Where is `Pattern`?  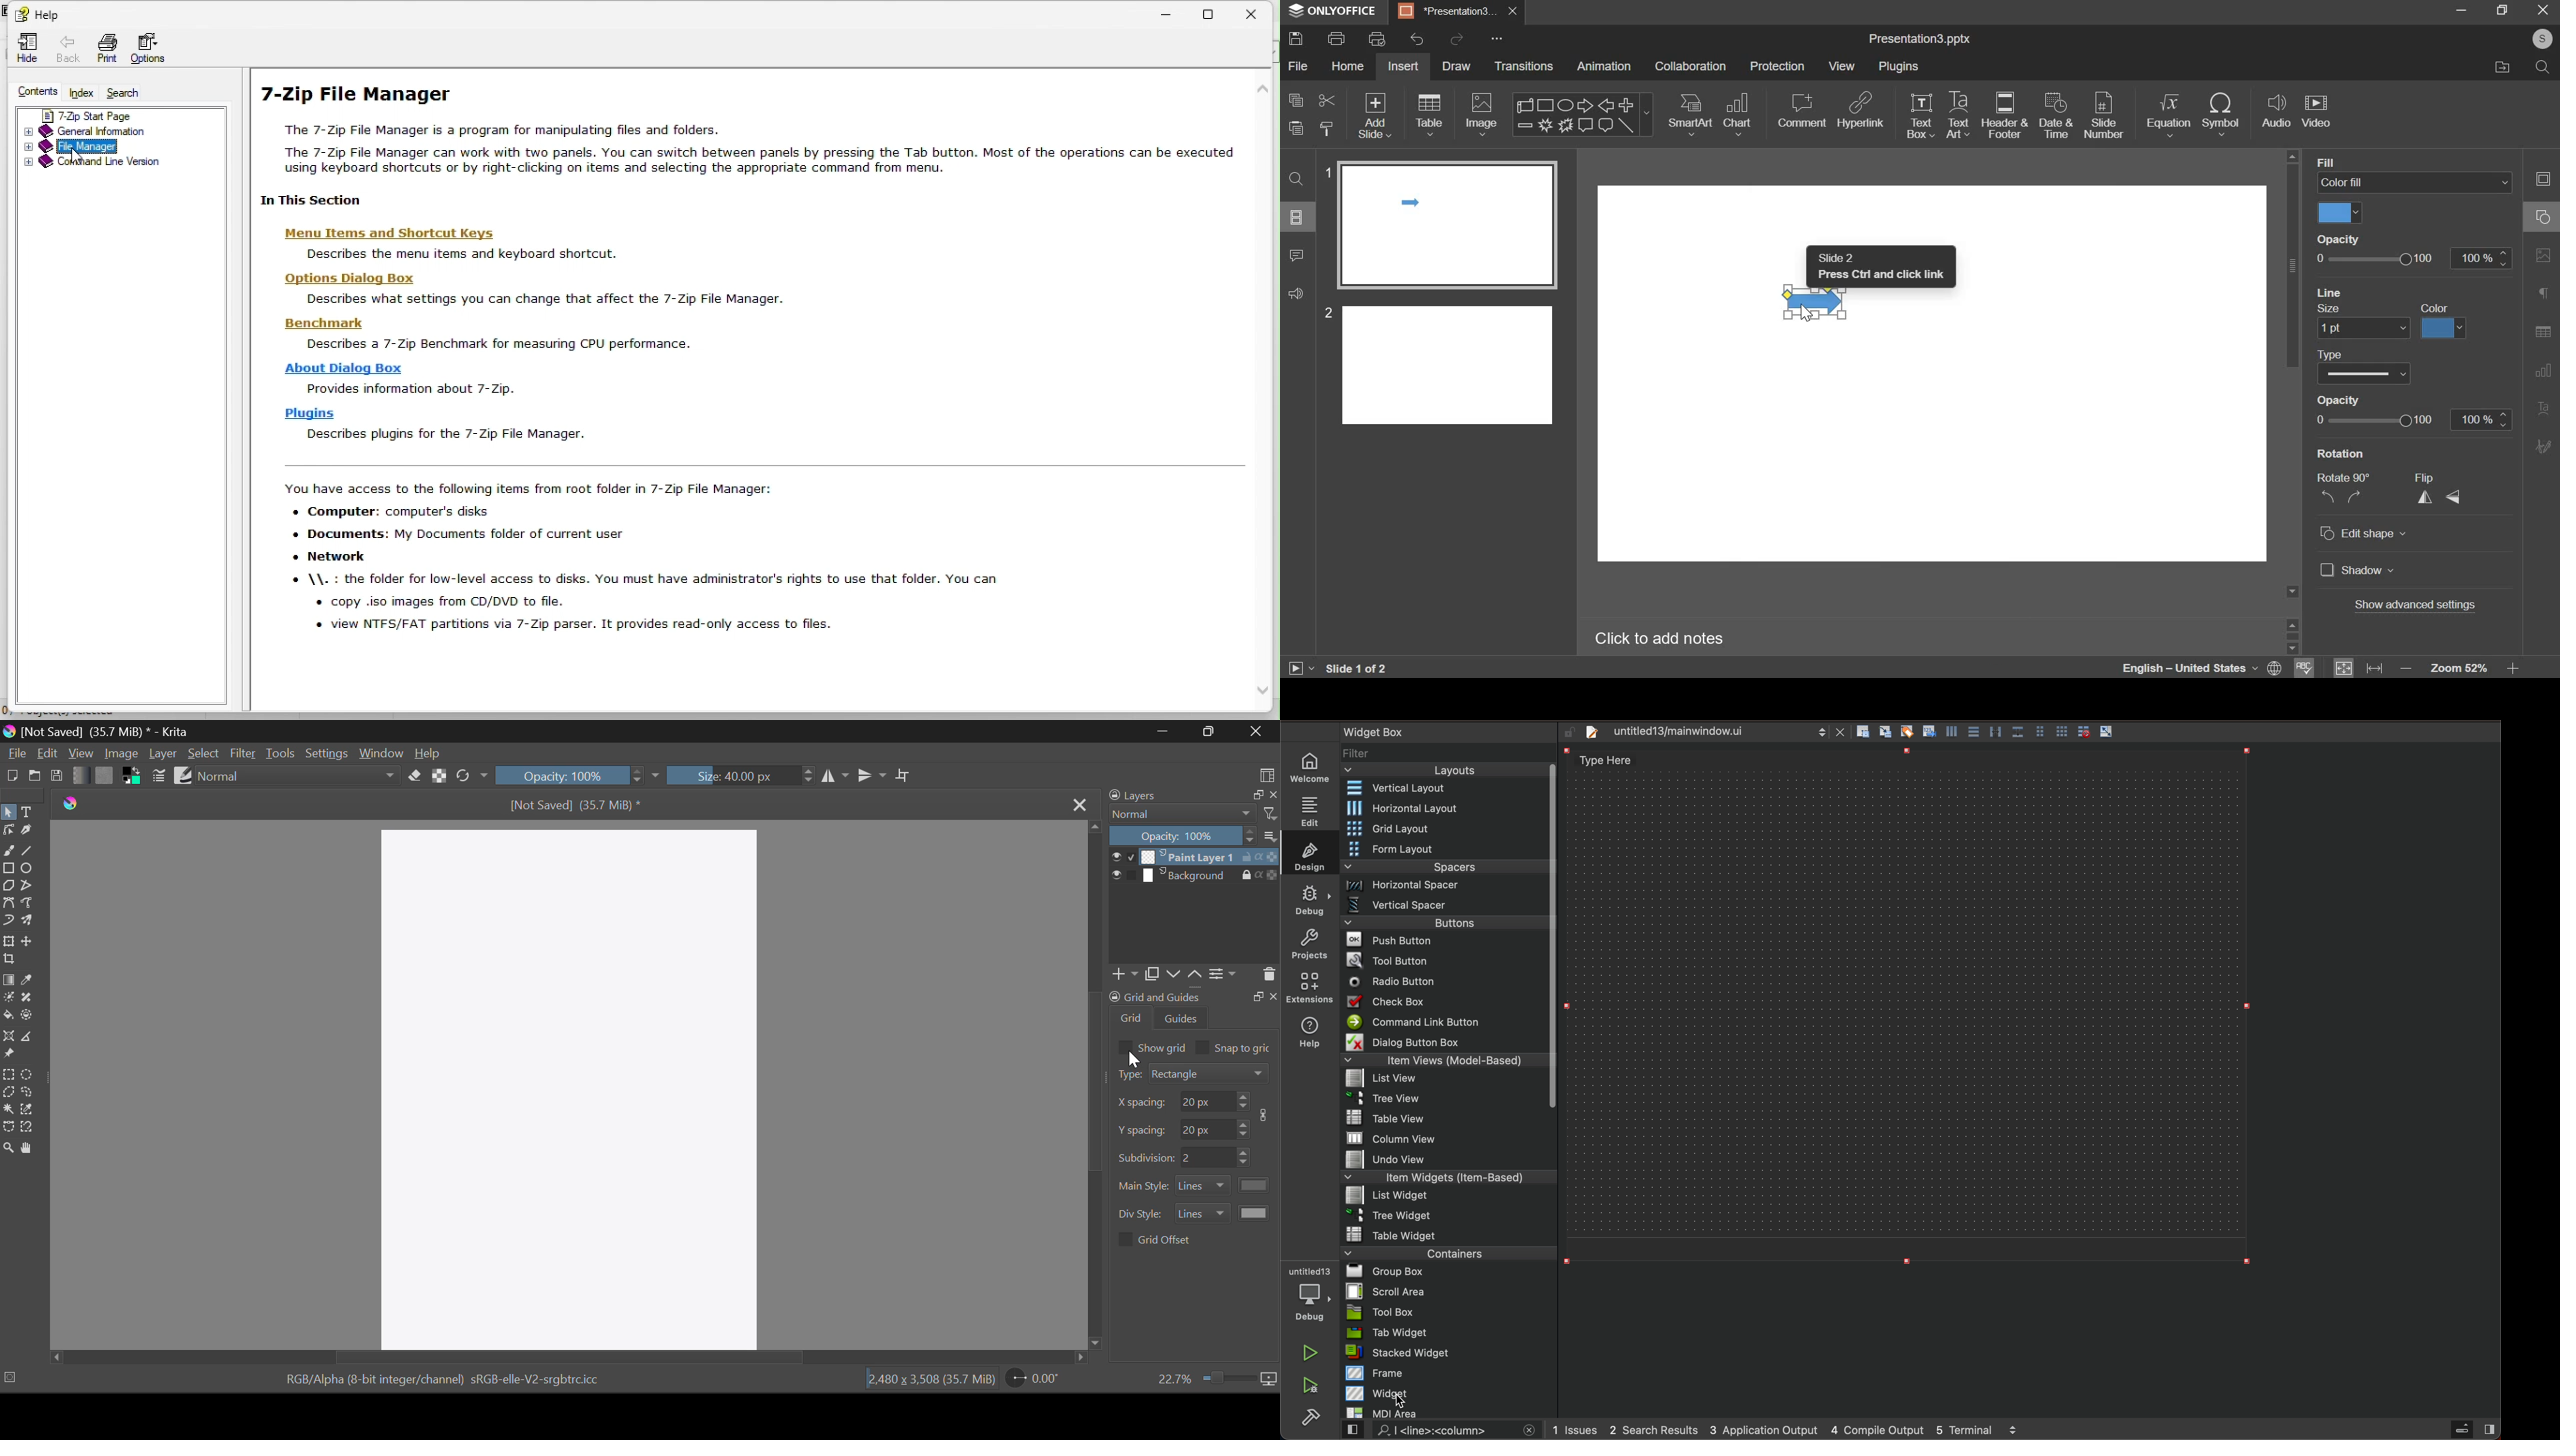
Pattern is located at coordinates (105, 775).